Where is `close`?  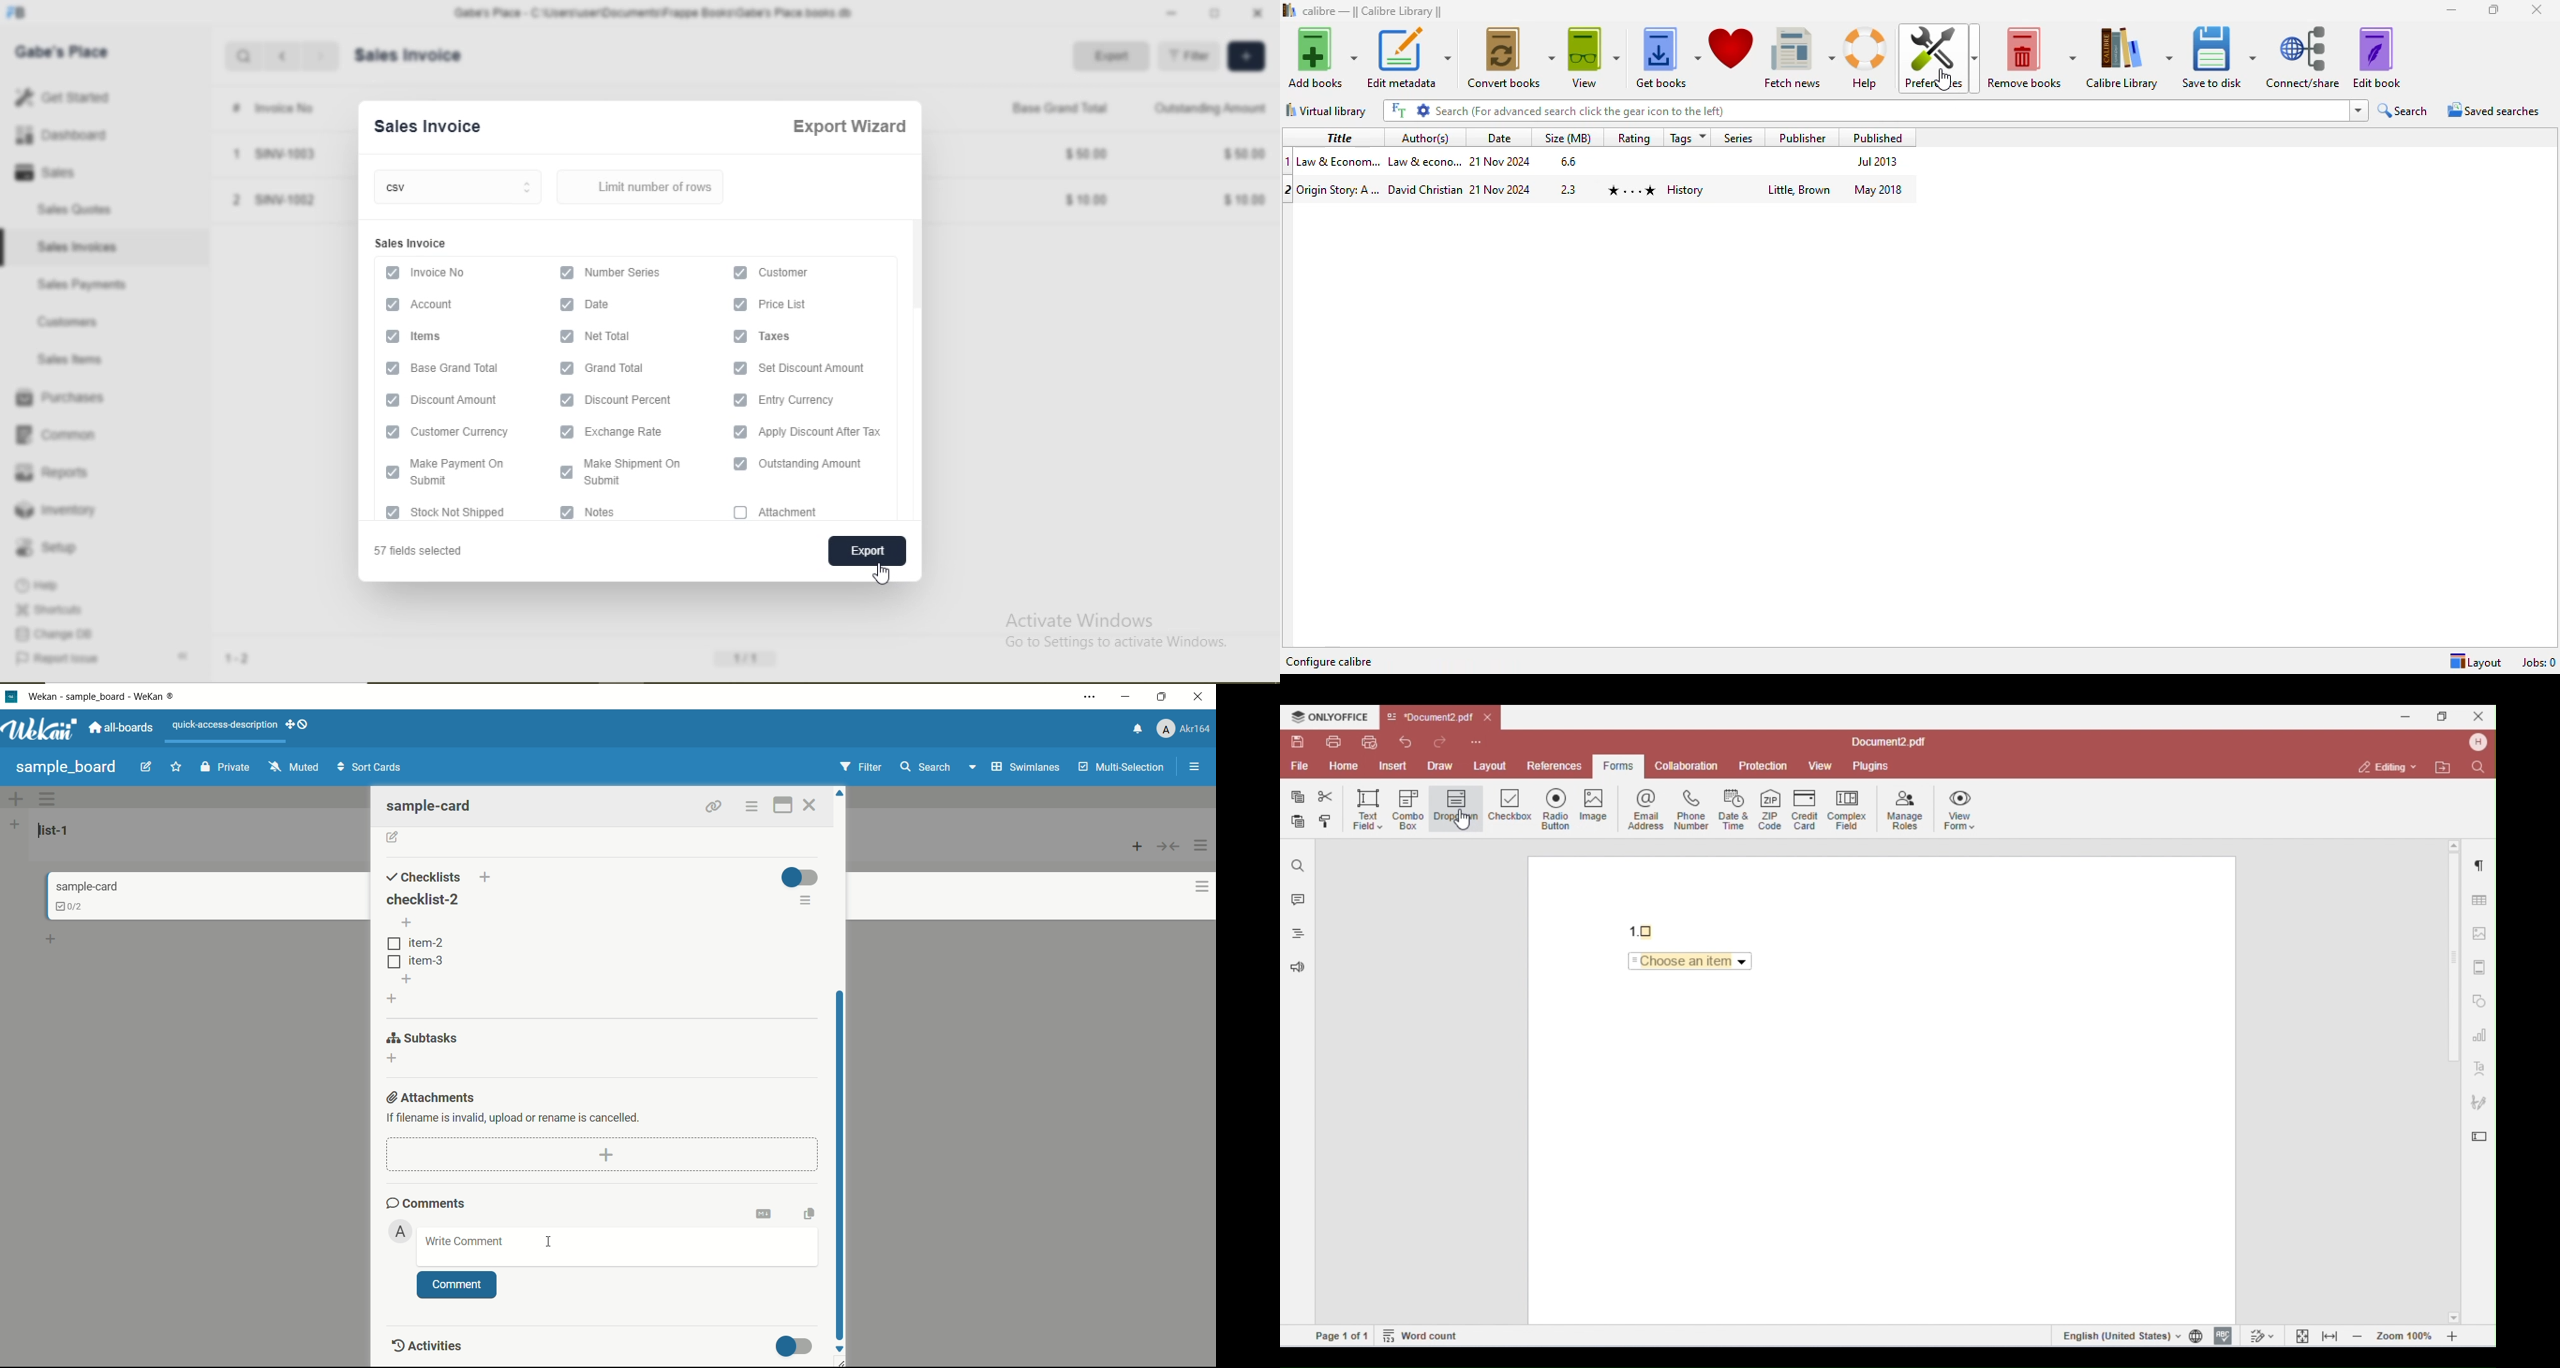 close is located at coordinates (1263, 13).